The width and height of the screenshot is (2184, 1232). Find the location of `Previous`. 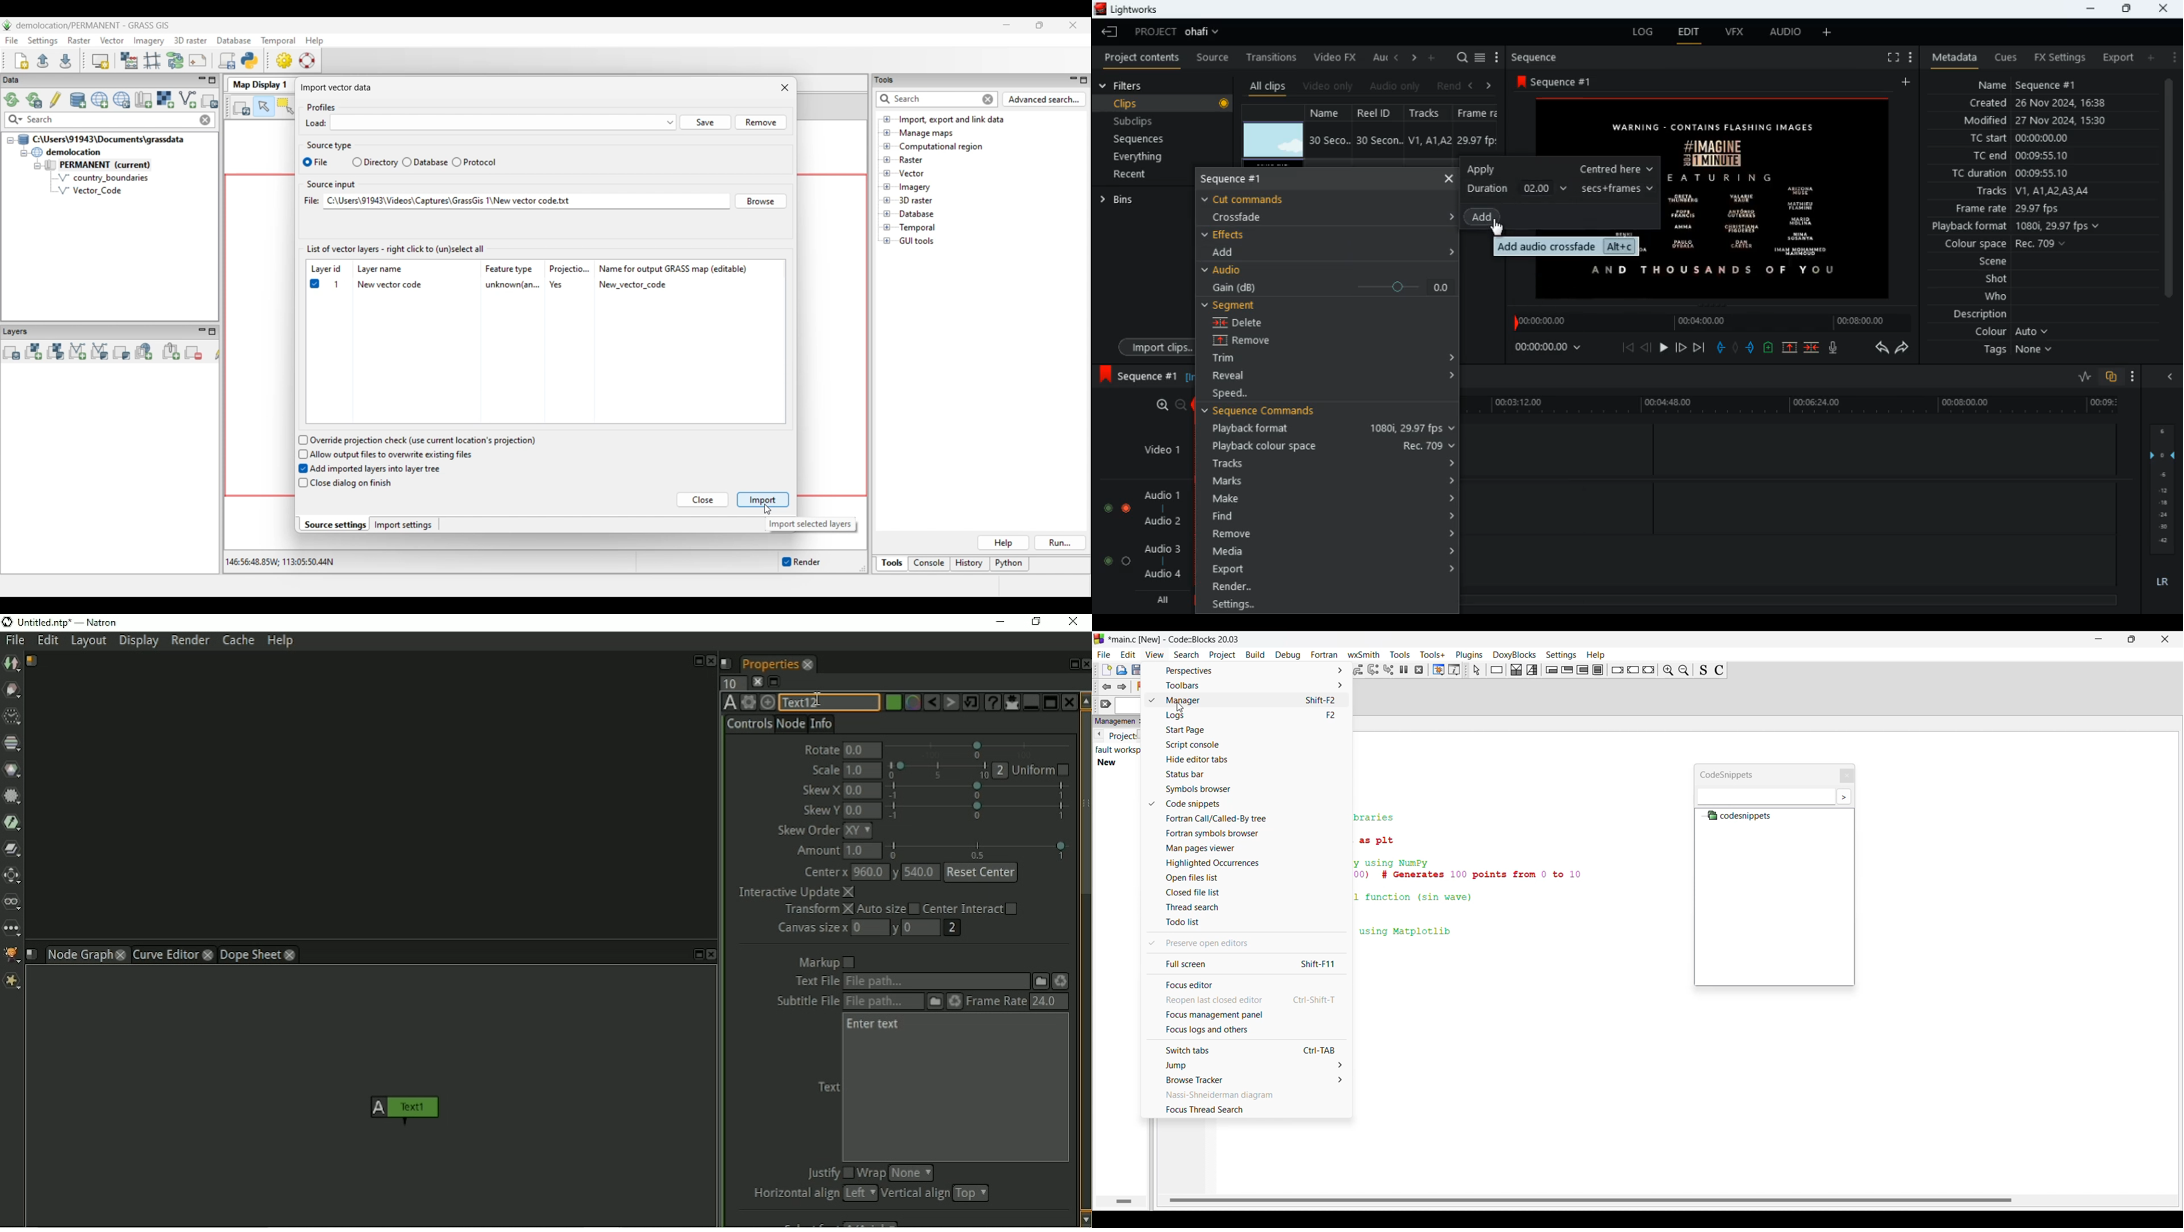

Previous is located at coordinates (1098, 734).